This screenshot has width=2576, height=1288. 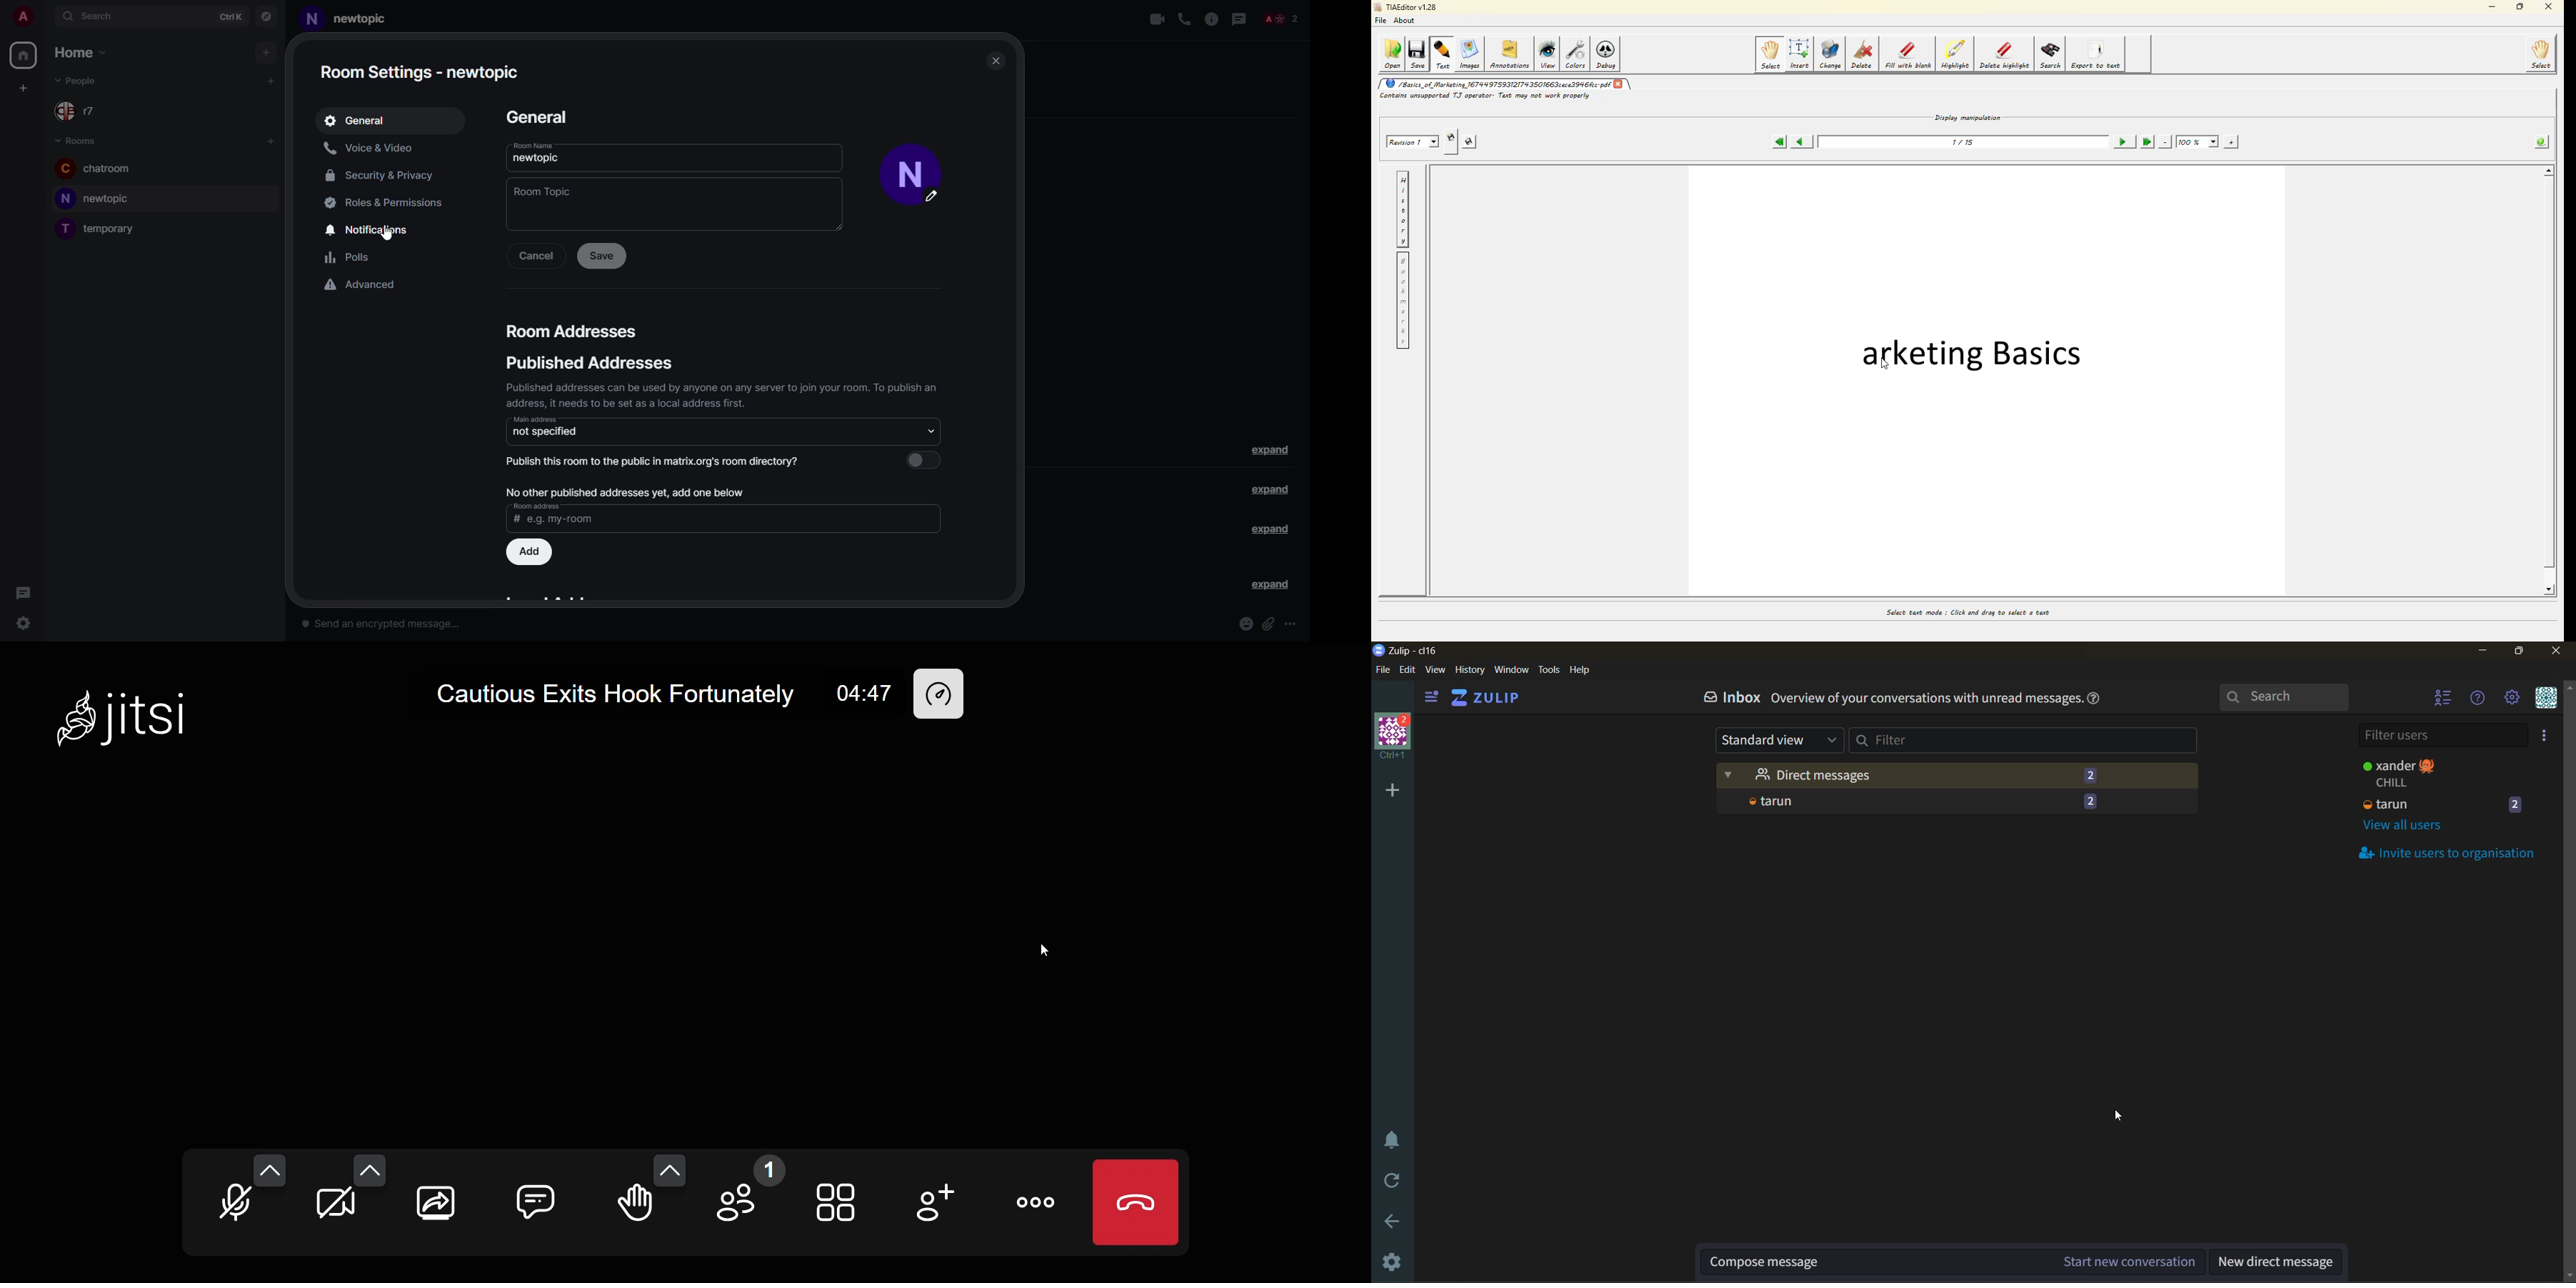 What do you see at coordinates (2097, 697) in the screenshot?
I see `help` at bounding box center [2097, 697].